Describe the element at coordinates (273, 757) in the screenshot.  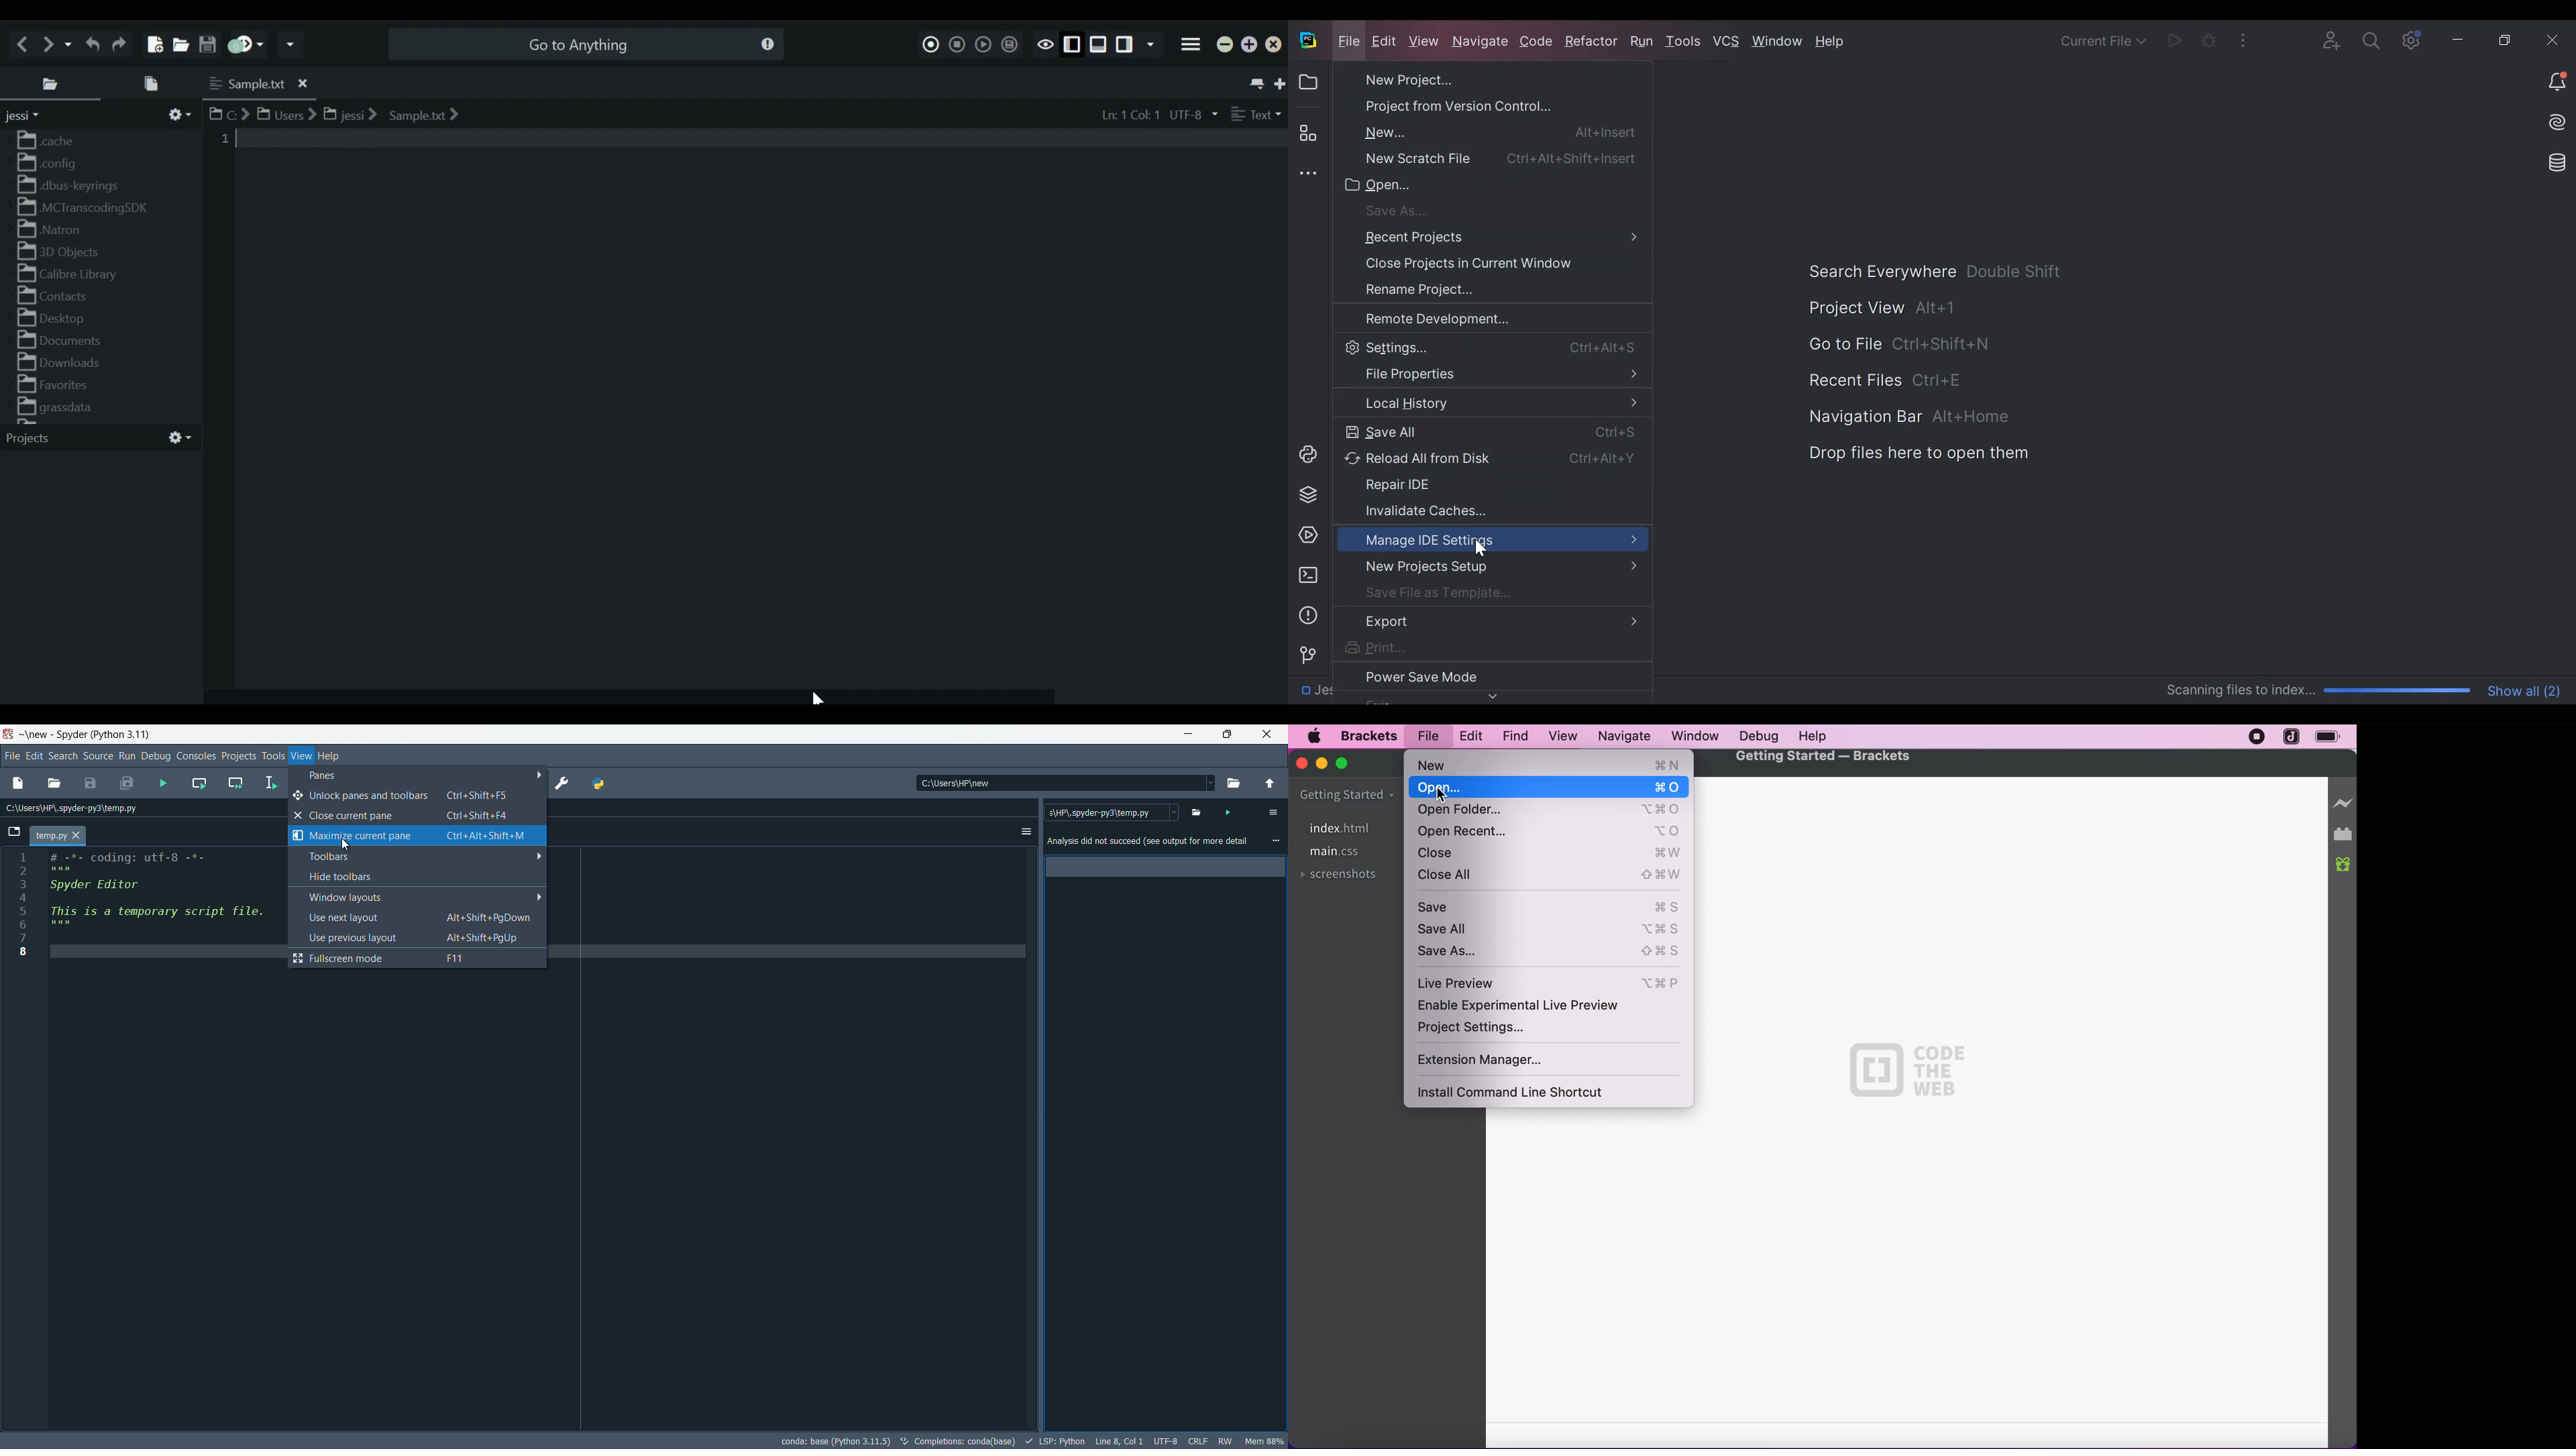
I see `tools menu` at that location.